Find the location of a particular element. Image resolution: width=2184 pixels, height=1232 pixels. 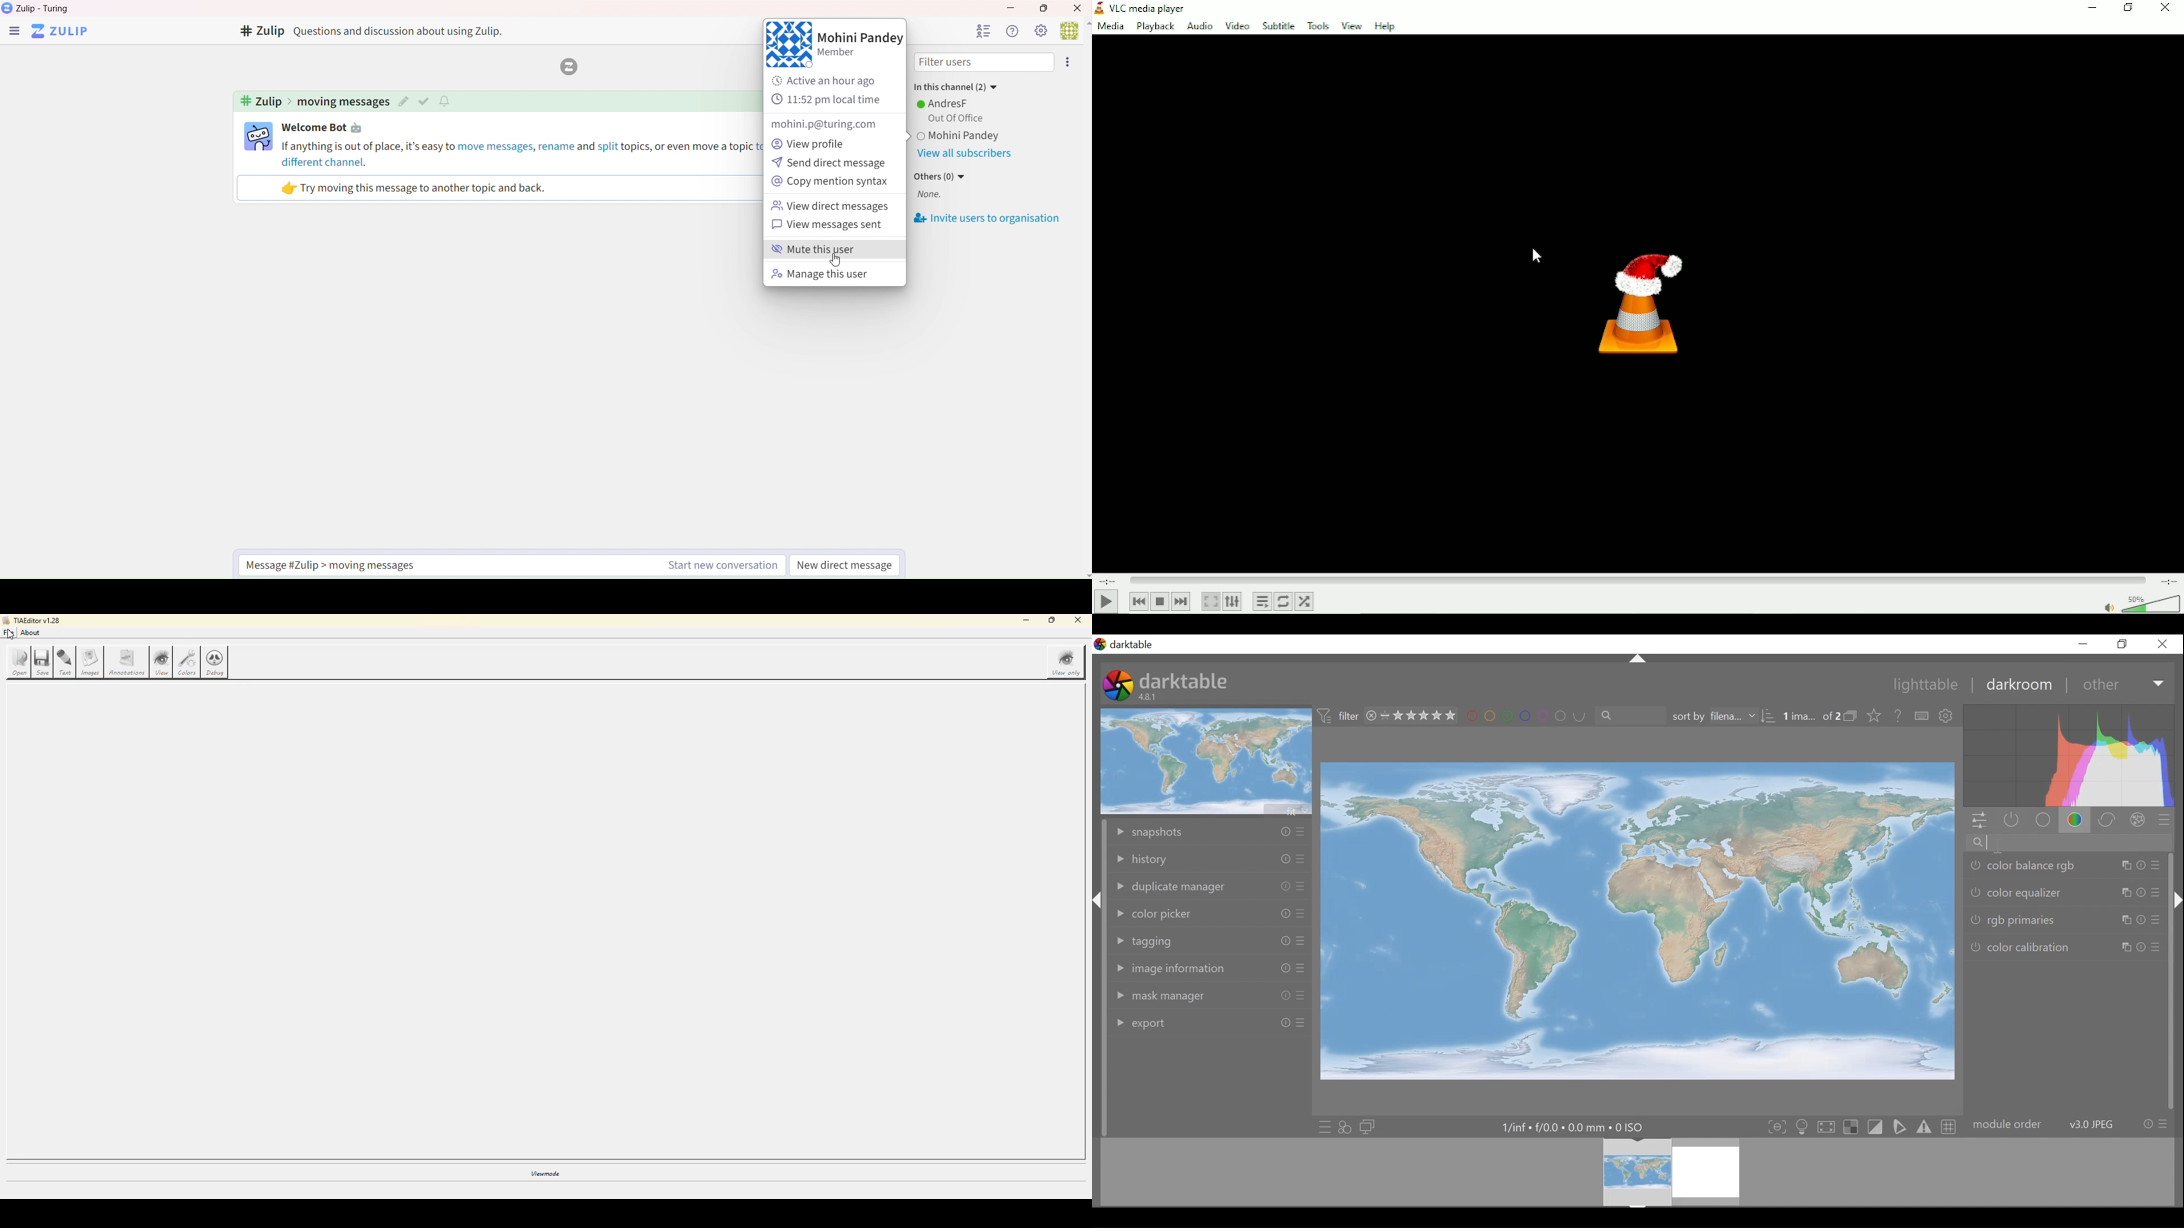

toggle high quality processing is located at coordinates (1826, 1127).